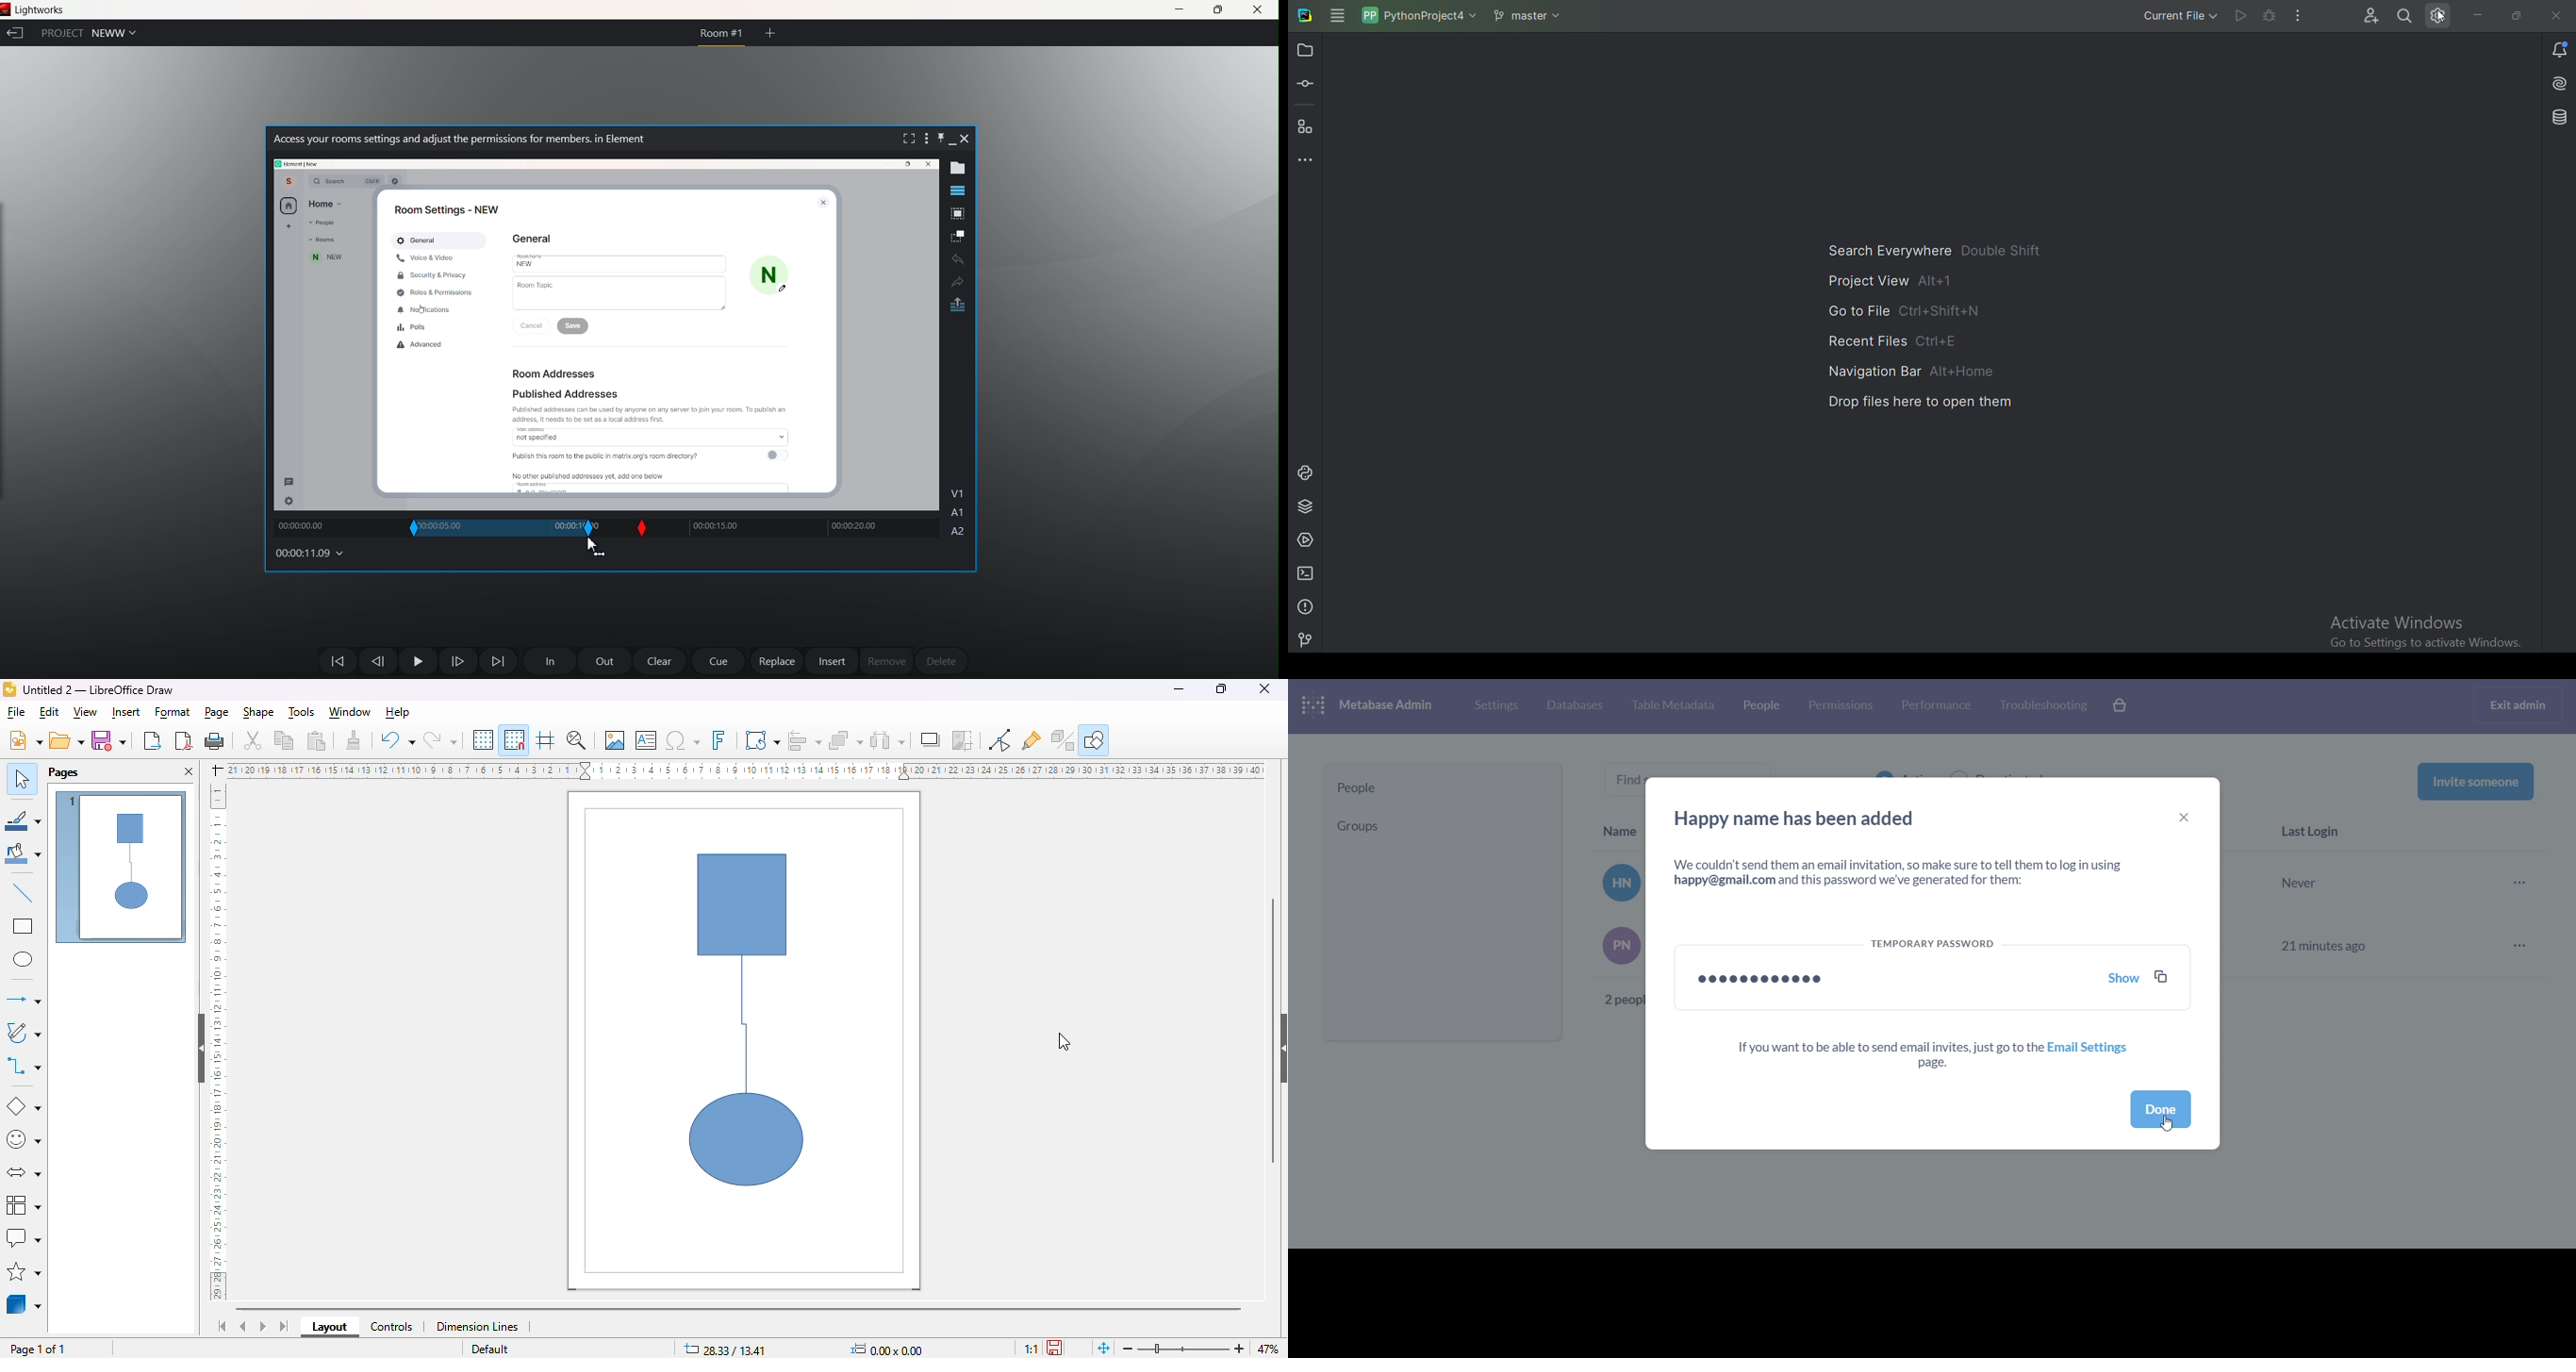 This screenshot has height=1372, width=2576. Describe the element at coordinates (590, 477) in the screenshot. I see `No other published addresses yet, add one below` at that location.